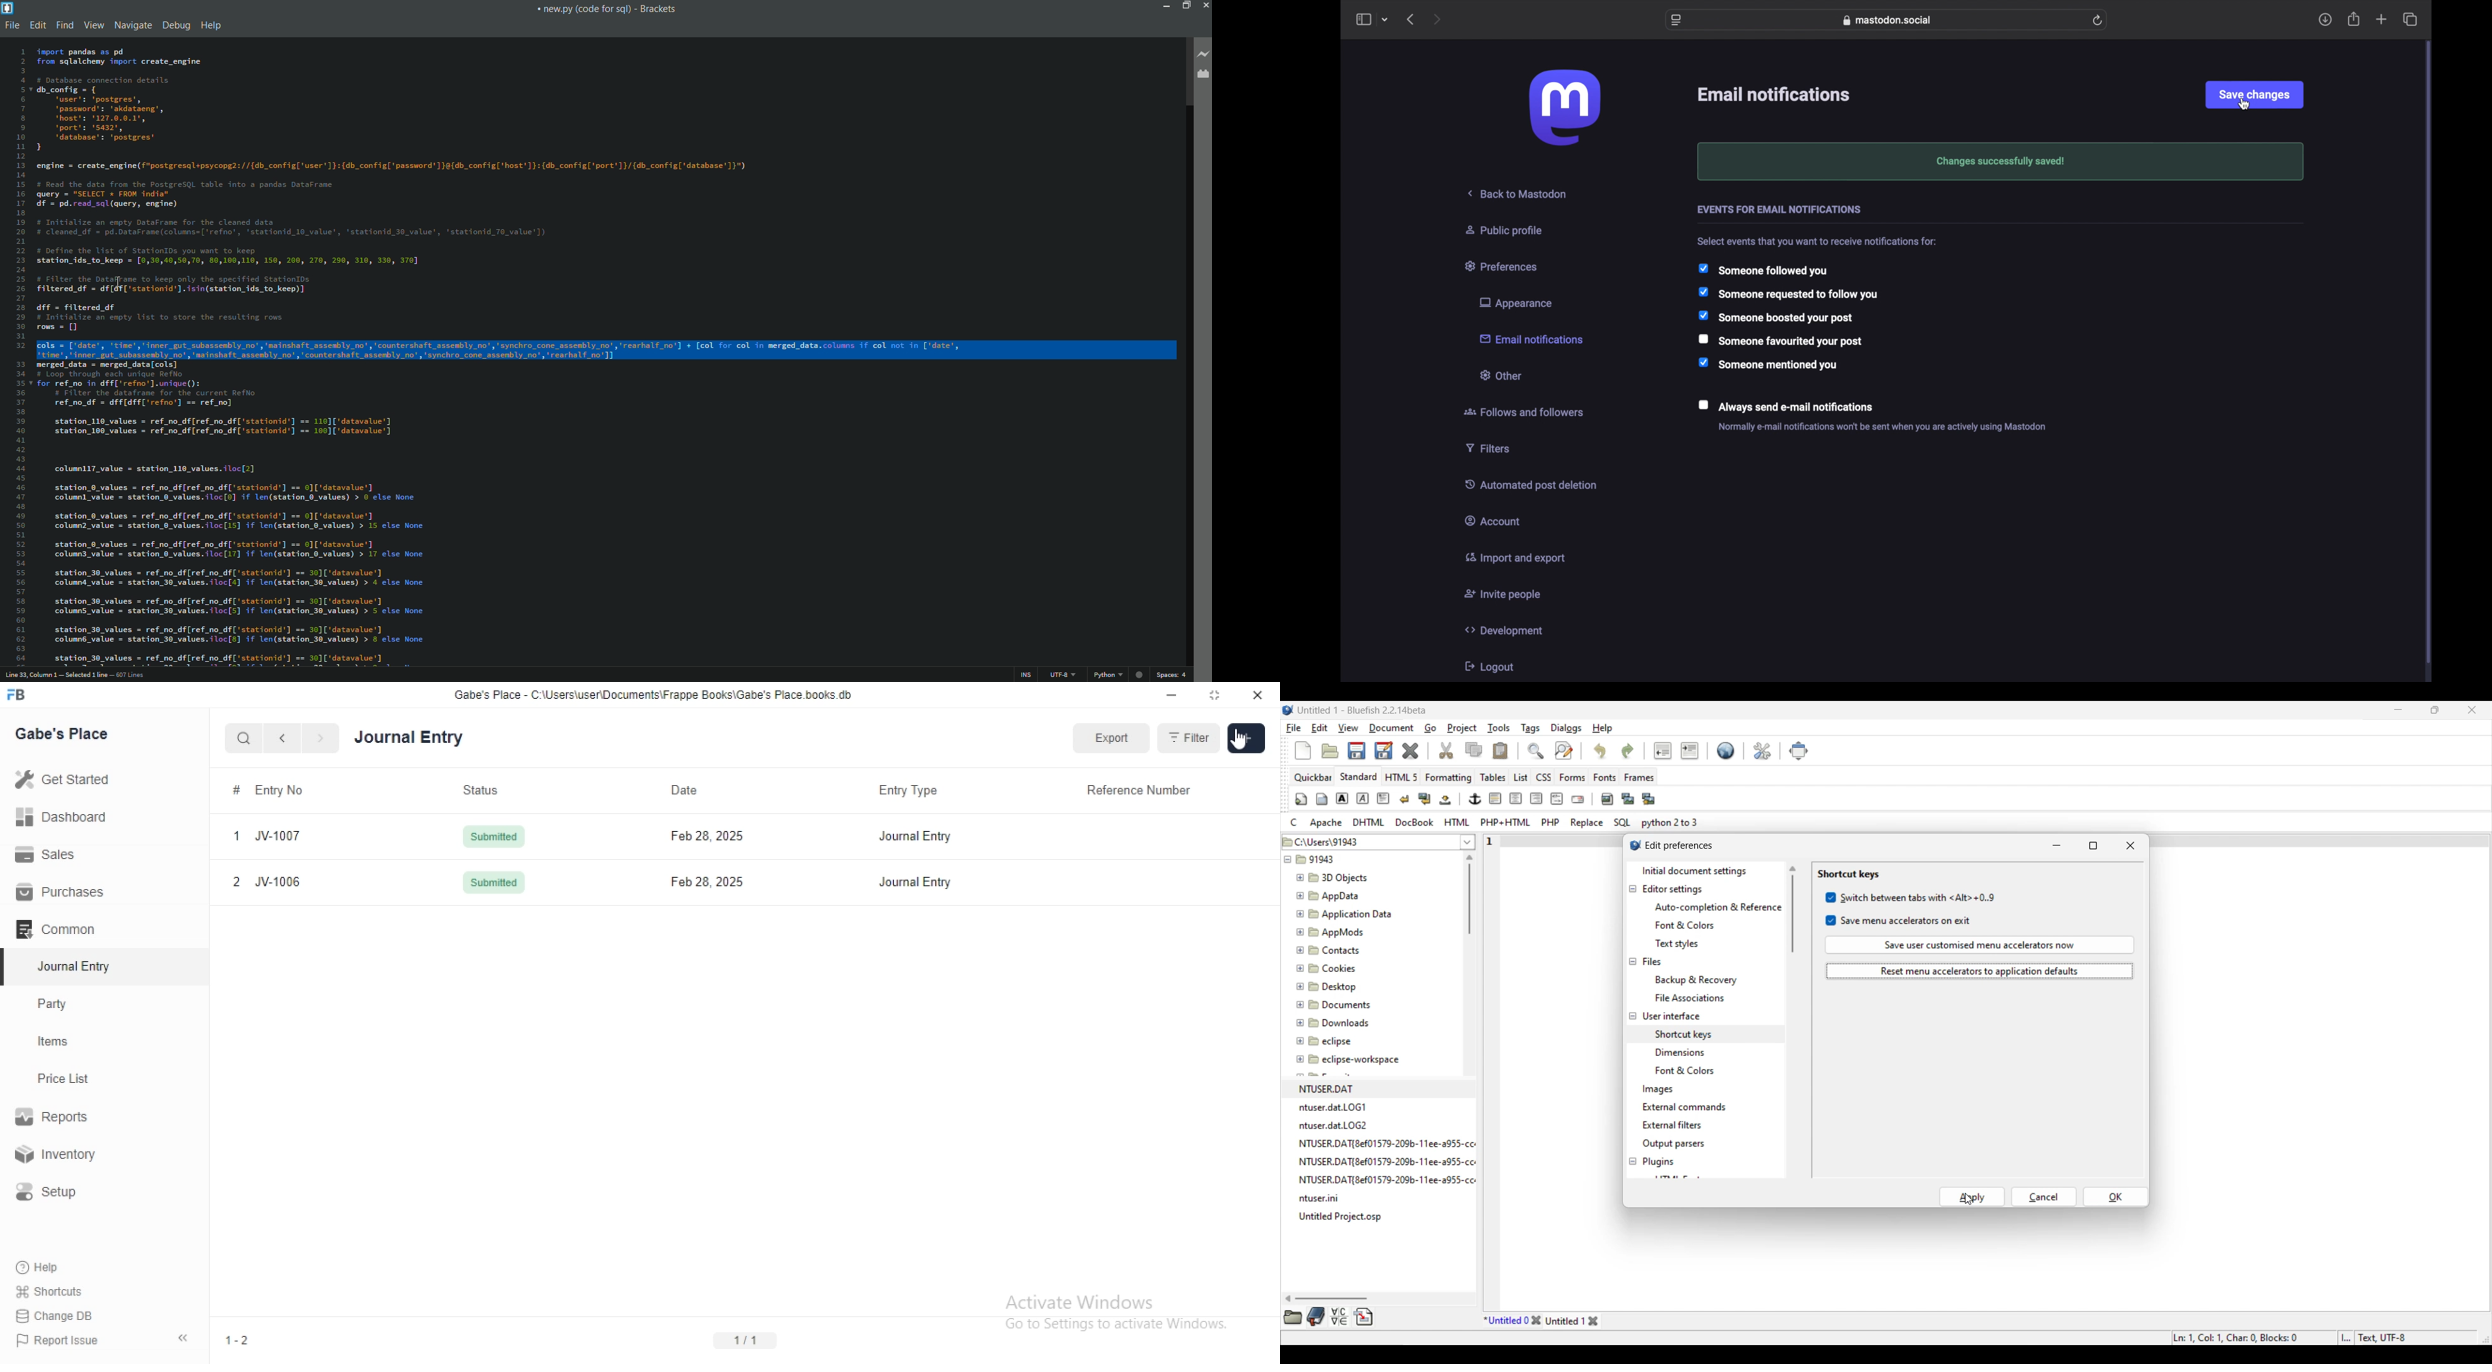 This screenshot has width=2492, height=1372. What do you see at coordinates (1062, 675) in the screenshot?
I see `file encoding` at bounding box center [1062, 675].